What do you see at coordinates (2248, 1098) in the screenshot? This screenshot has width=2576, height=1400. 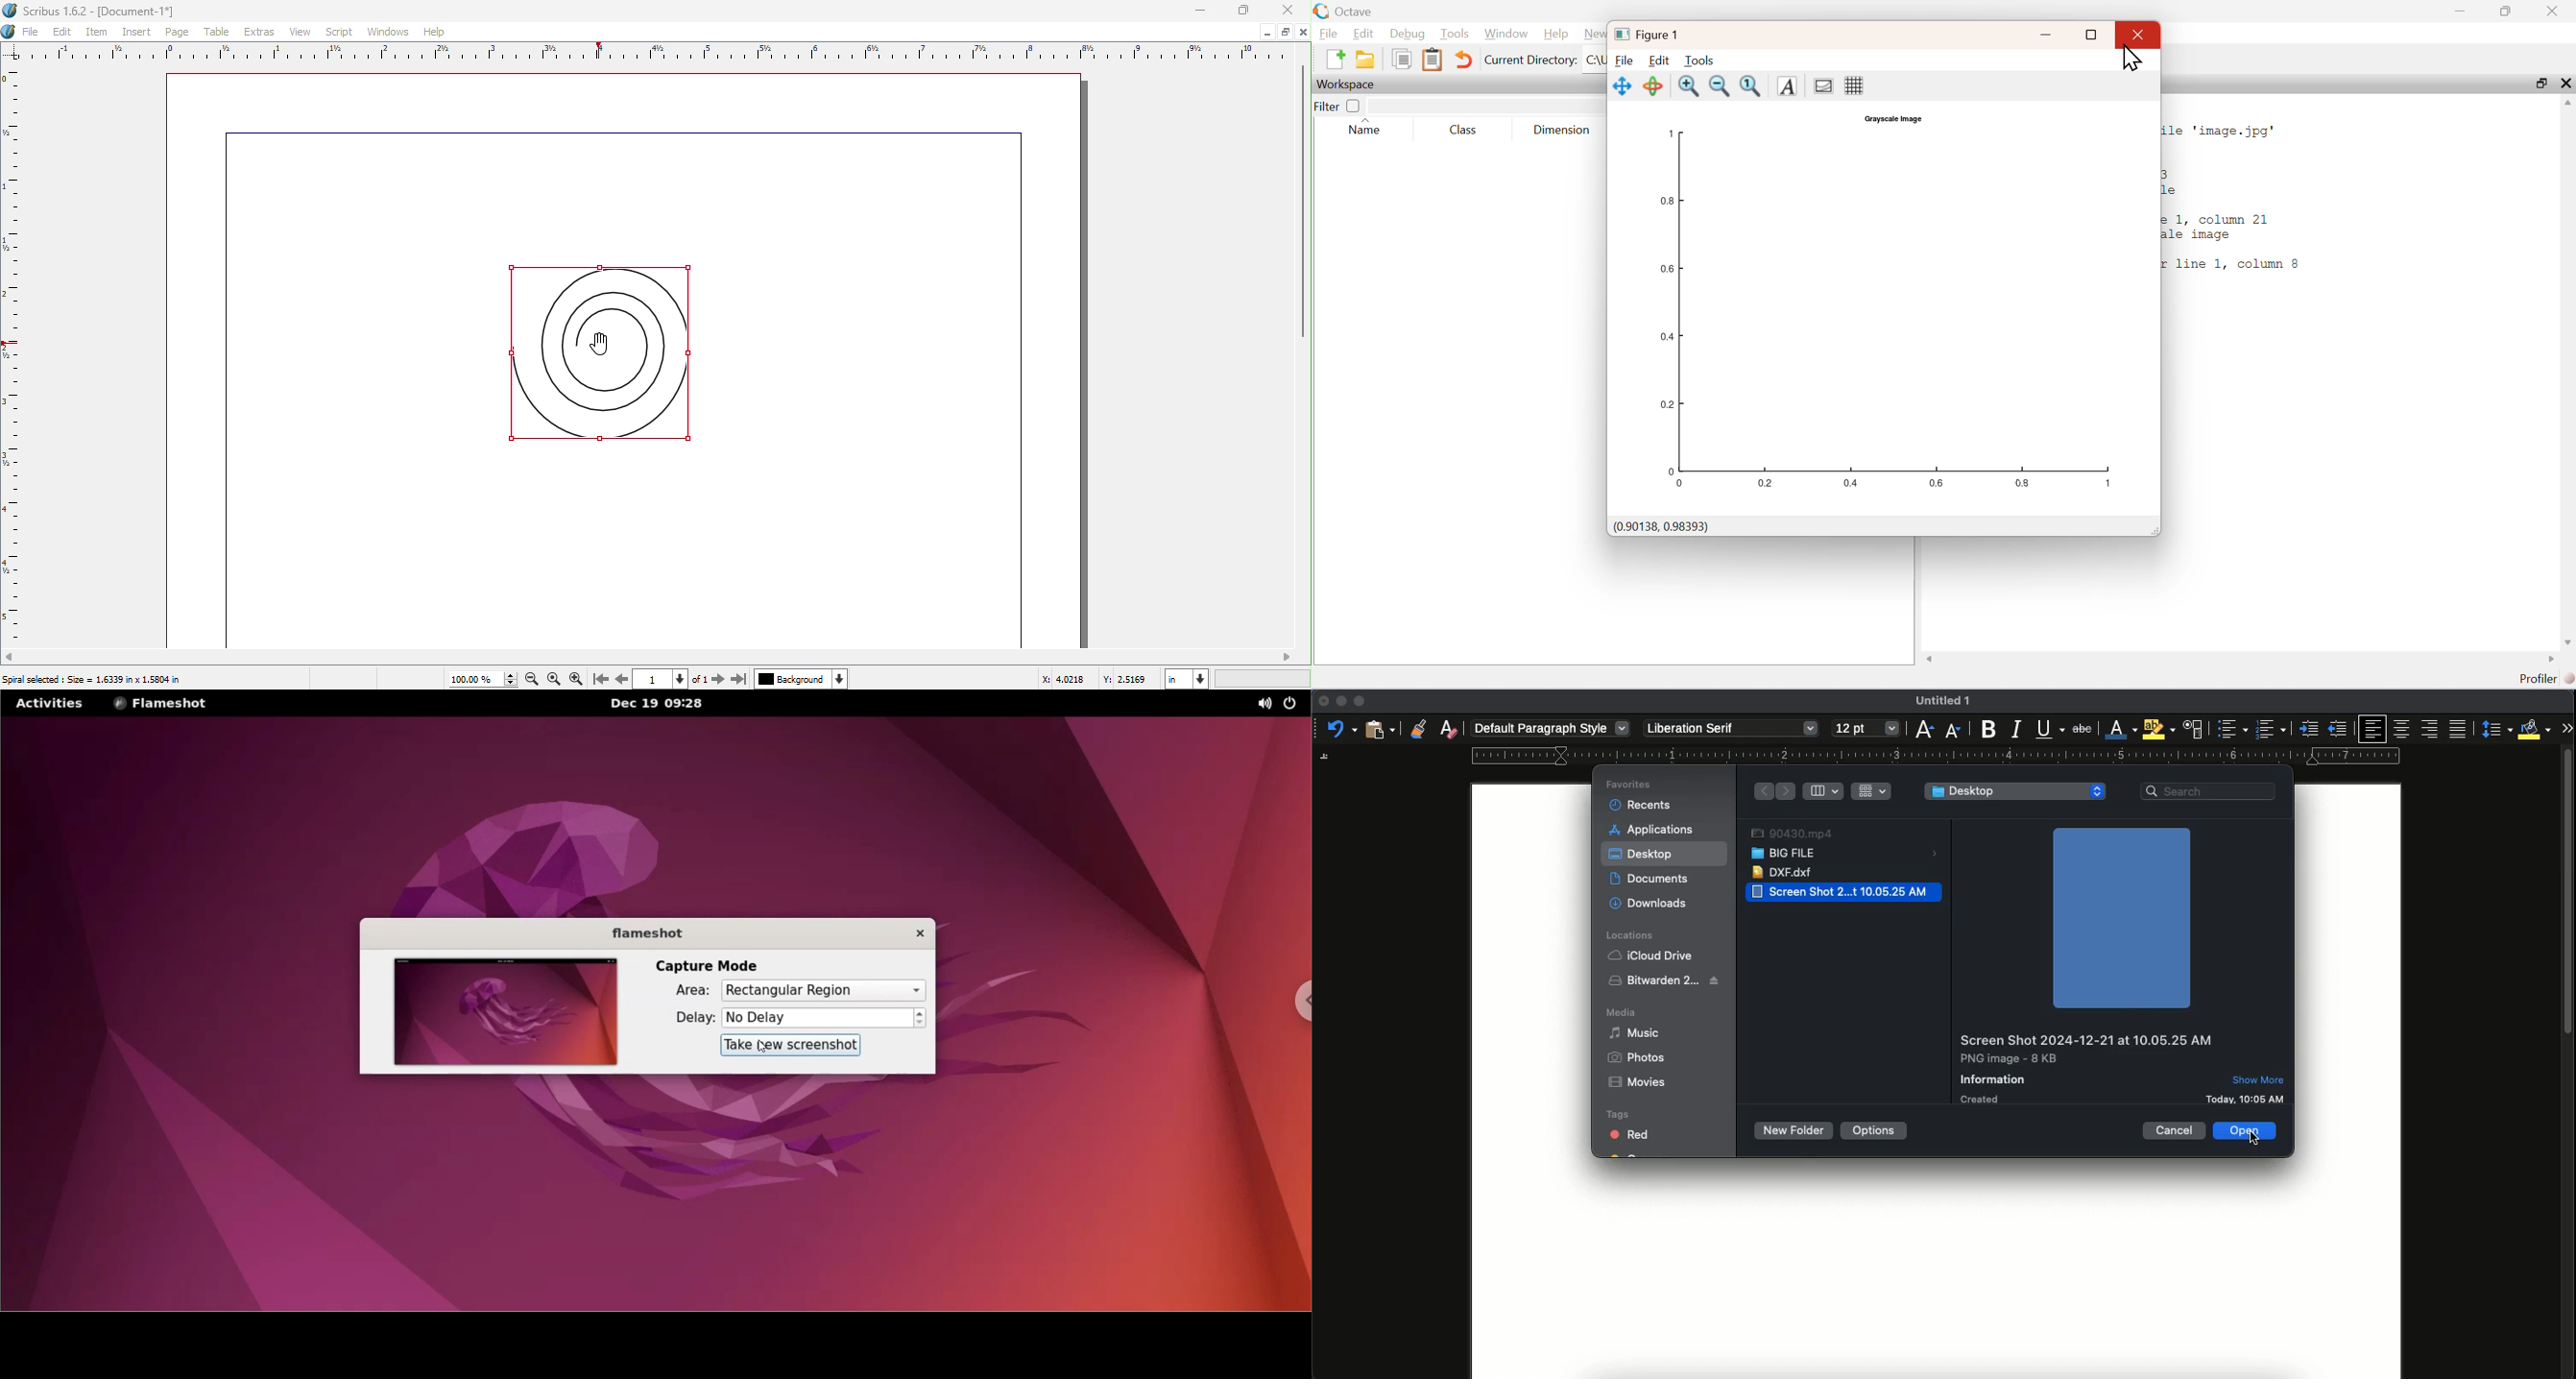 I see `date detail about the screen shot` at bounding box center [2248, 1098].